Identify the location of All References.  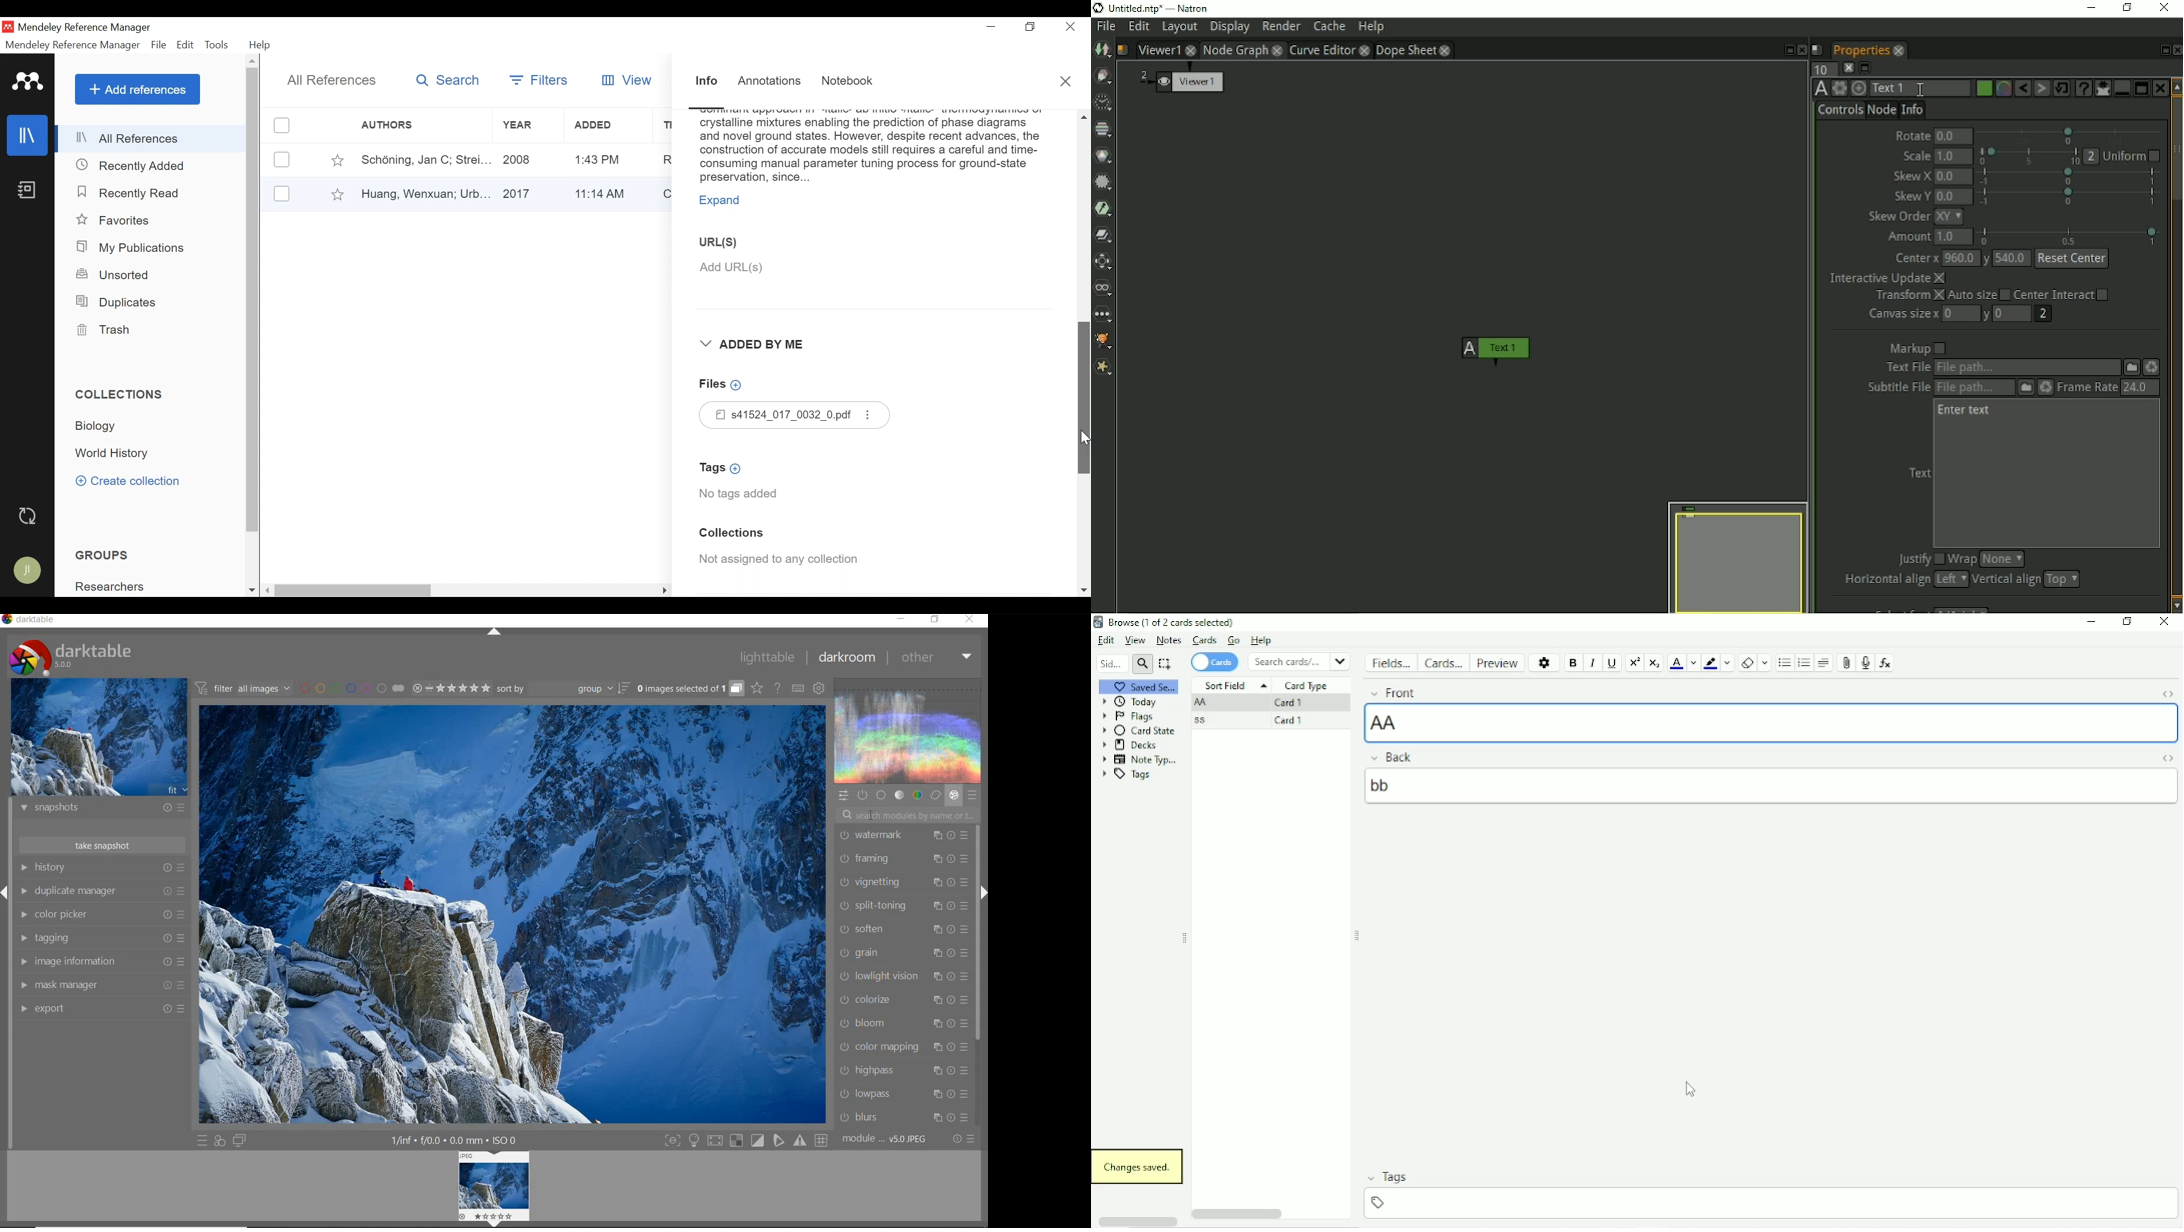
(330, 81).